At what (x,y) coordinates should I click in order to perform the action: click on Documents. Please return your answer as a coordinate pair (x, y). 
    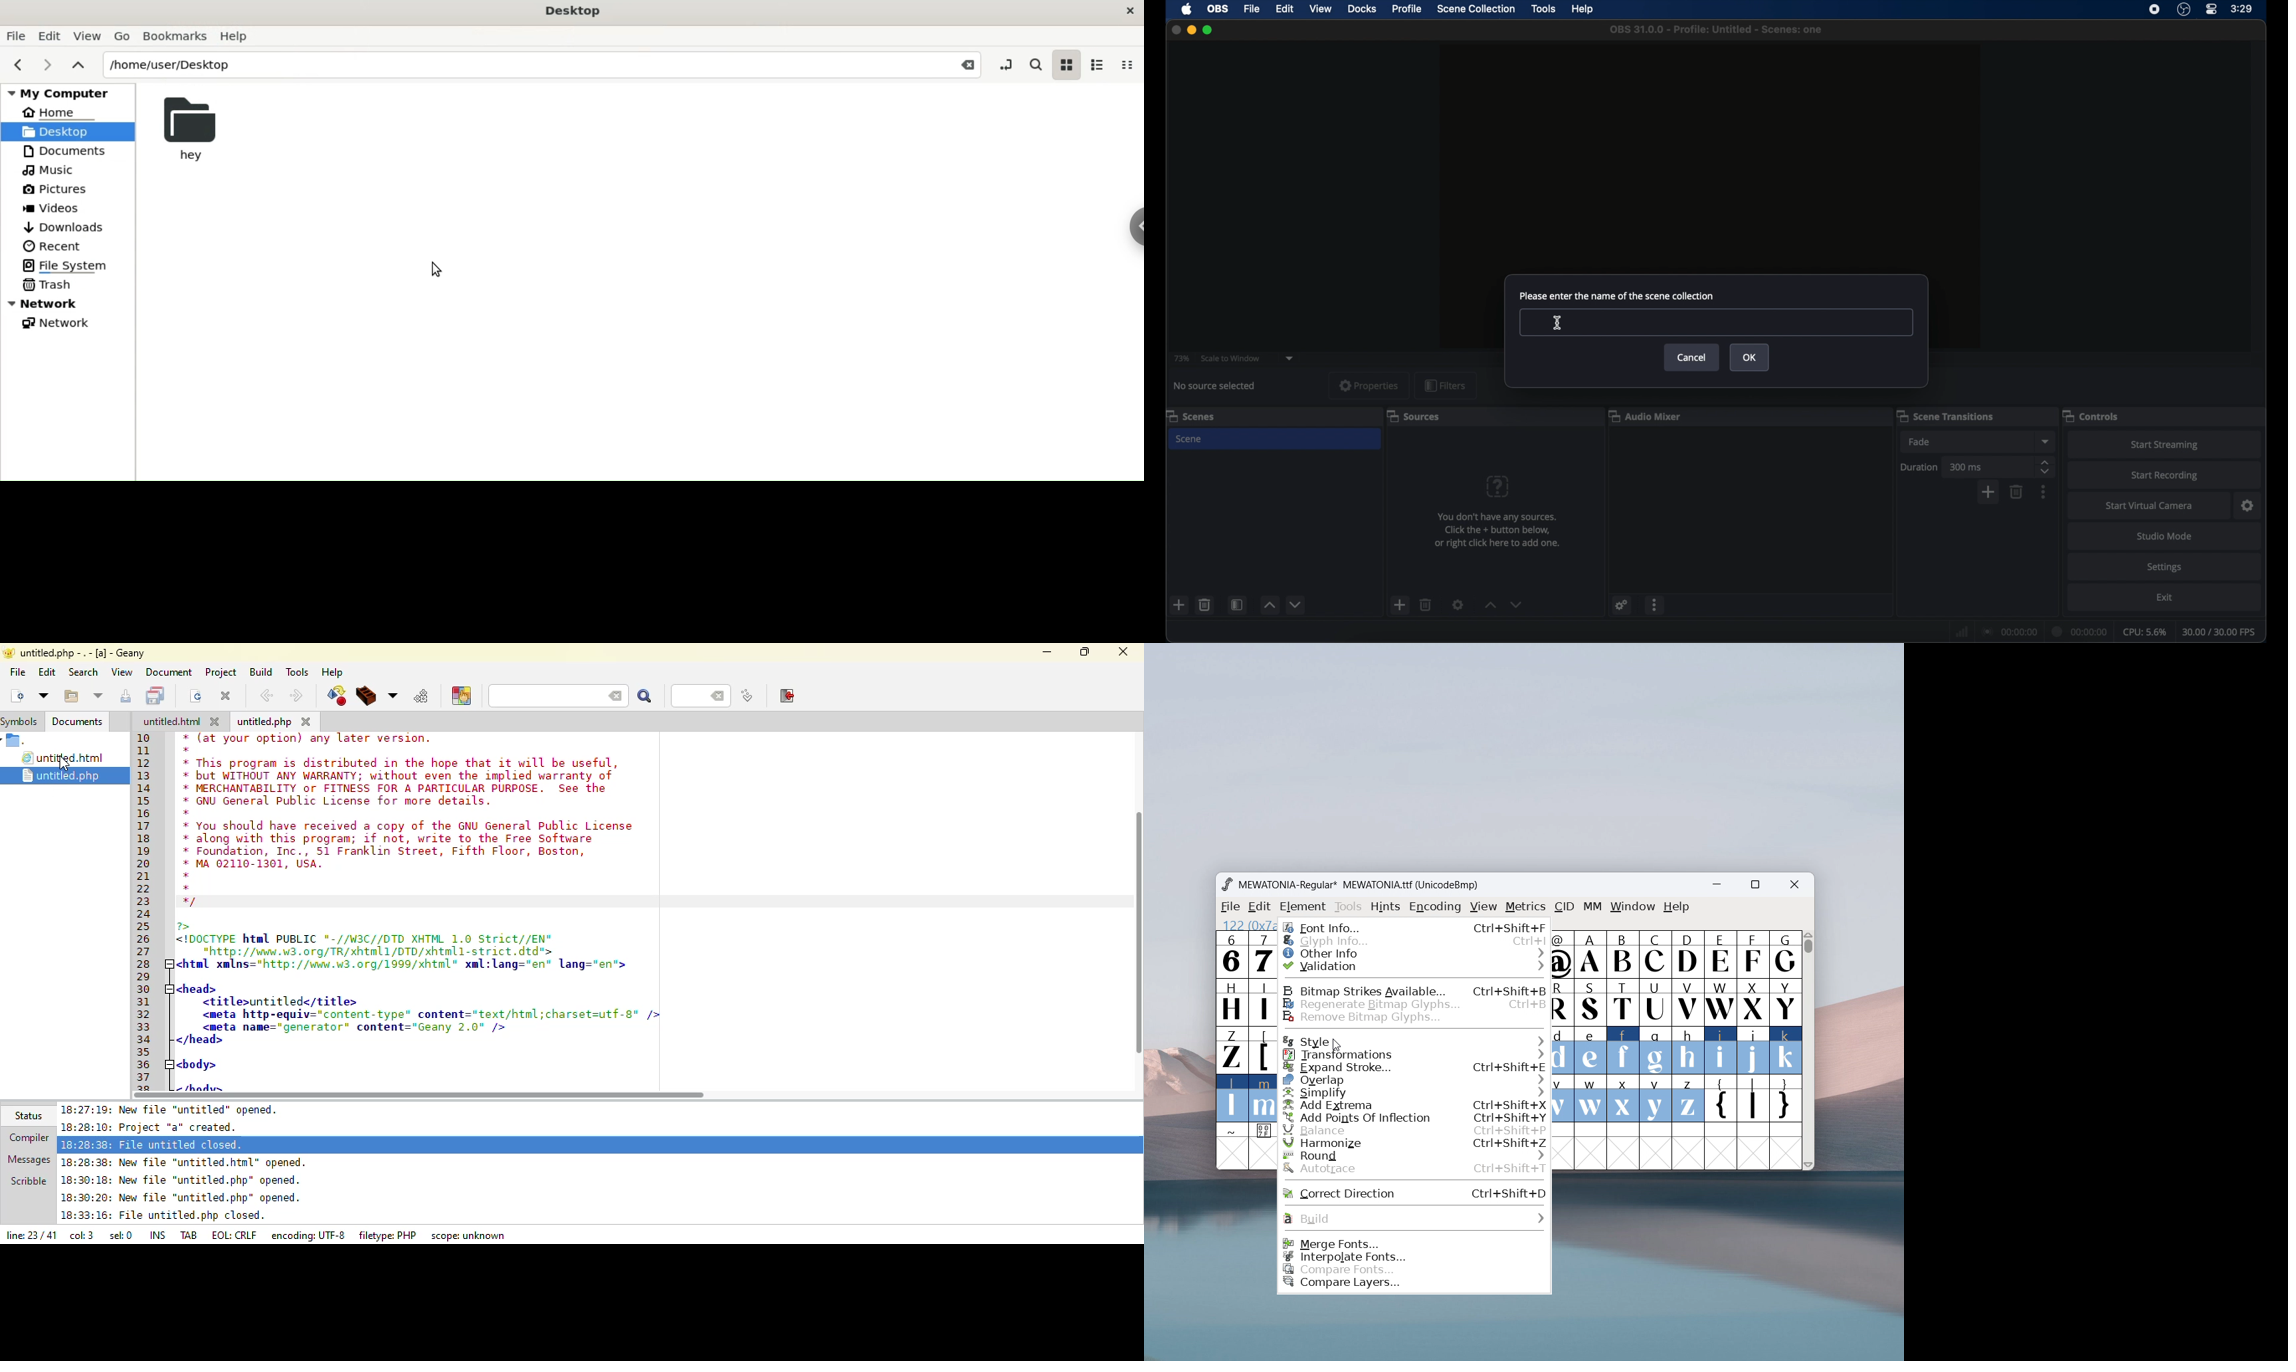
    Looking at the image, I should click on (66, 152).